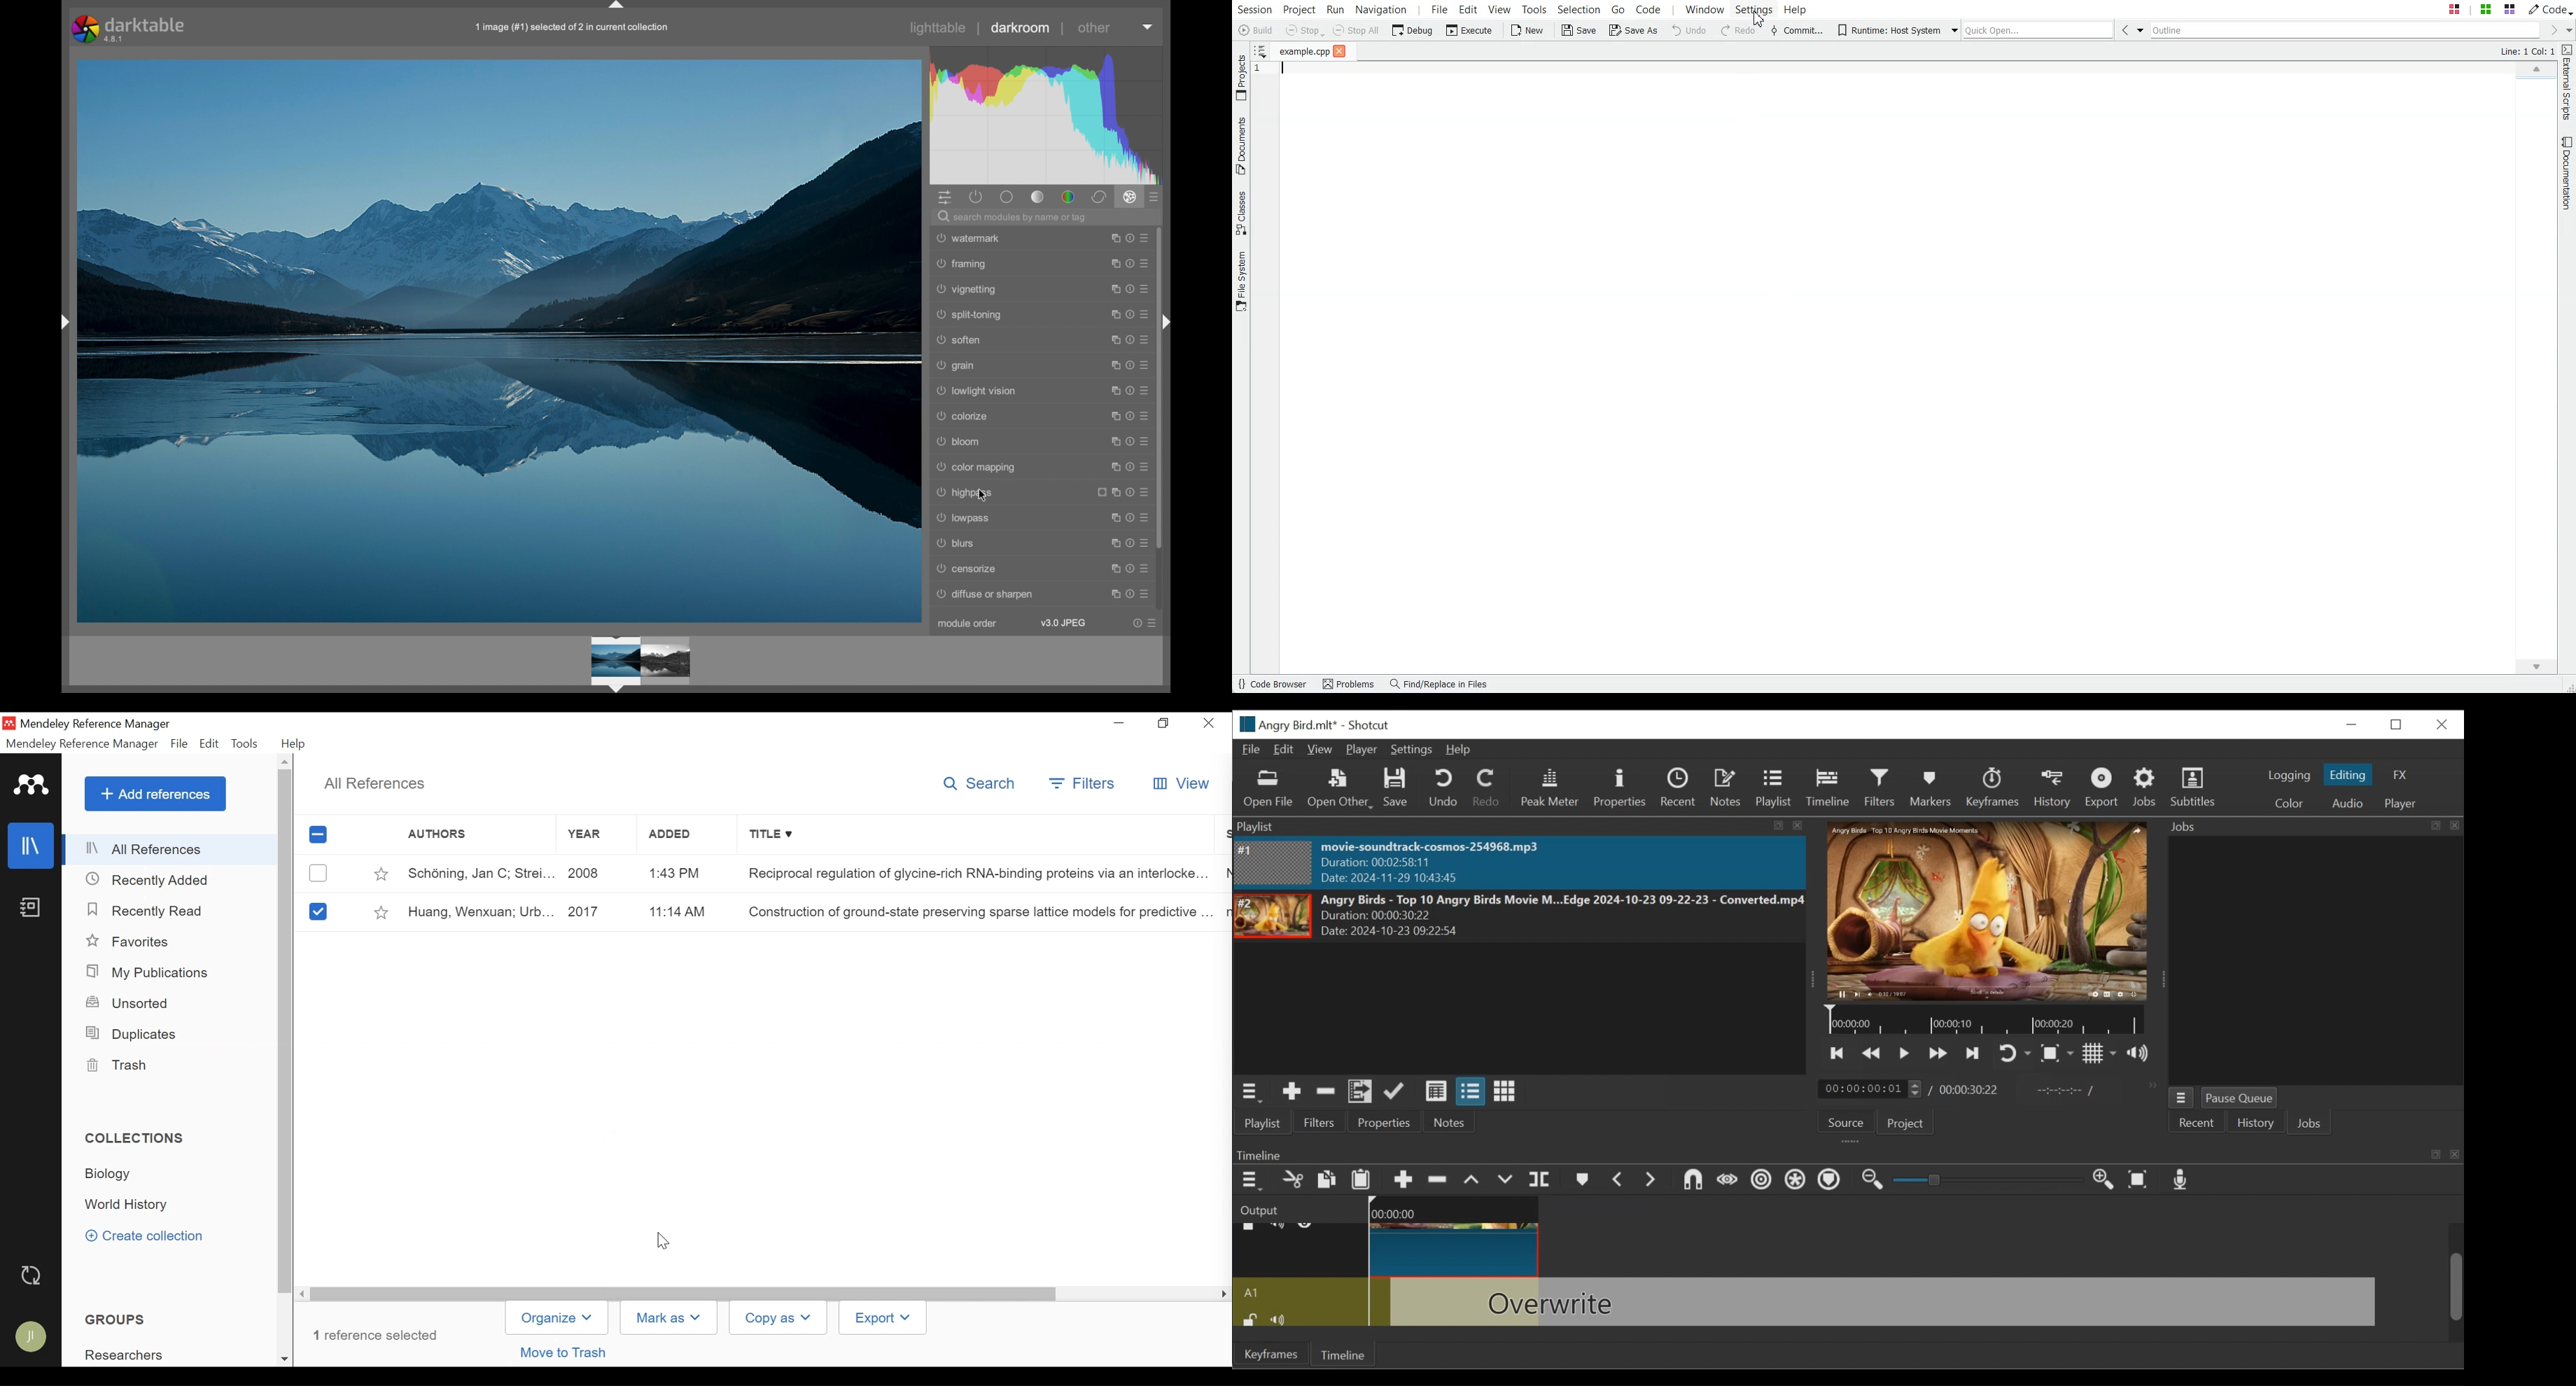 The width and height of the screenshot is (2576, 1400). Describe the element at coordinates (1208, 724) in the screenshot. I see `Close` at that location.